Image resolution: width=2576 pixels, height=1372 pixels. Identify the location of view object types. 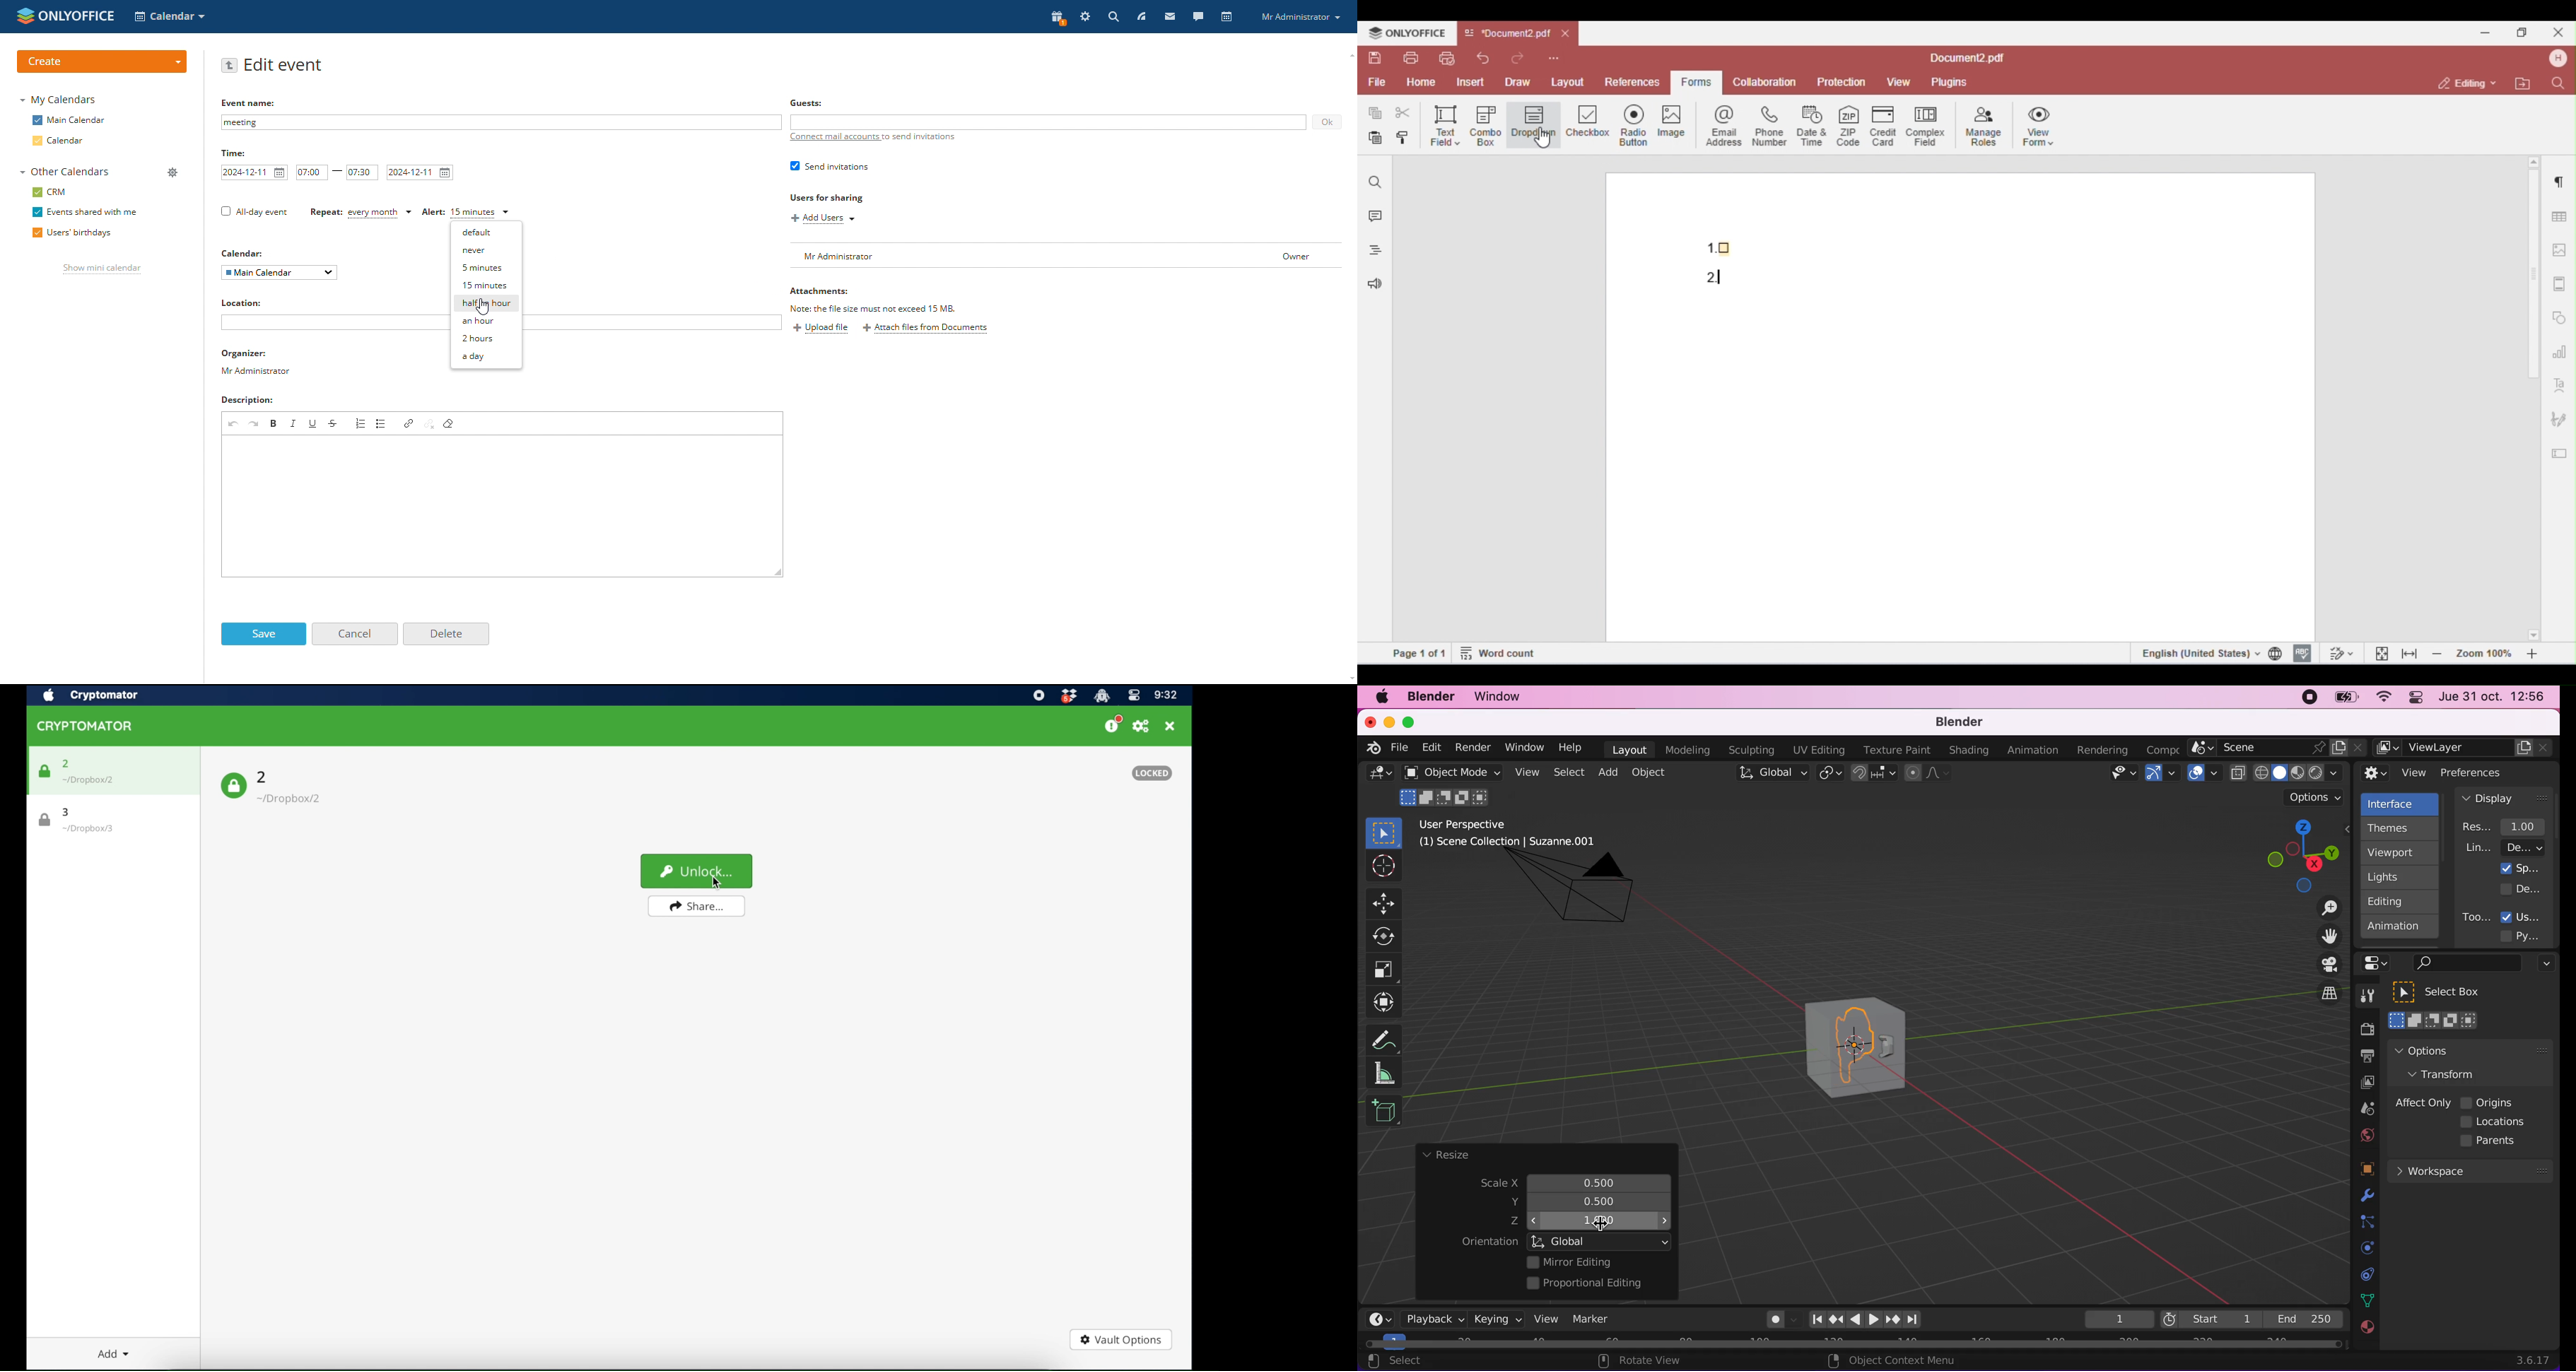
(2122, 775).